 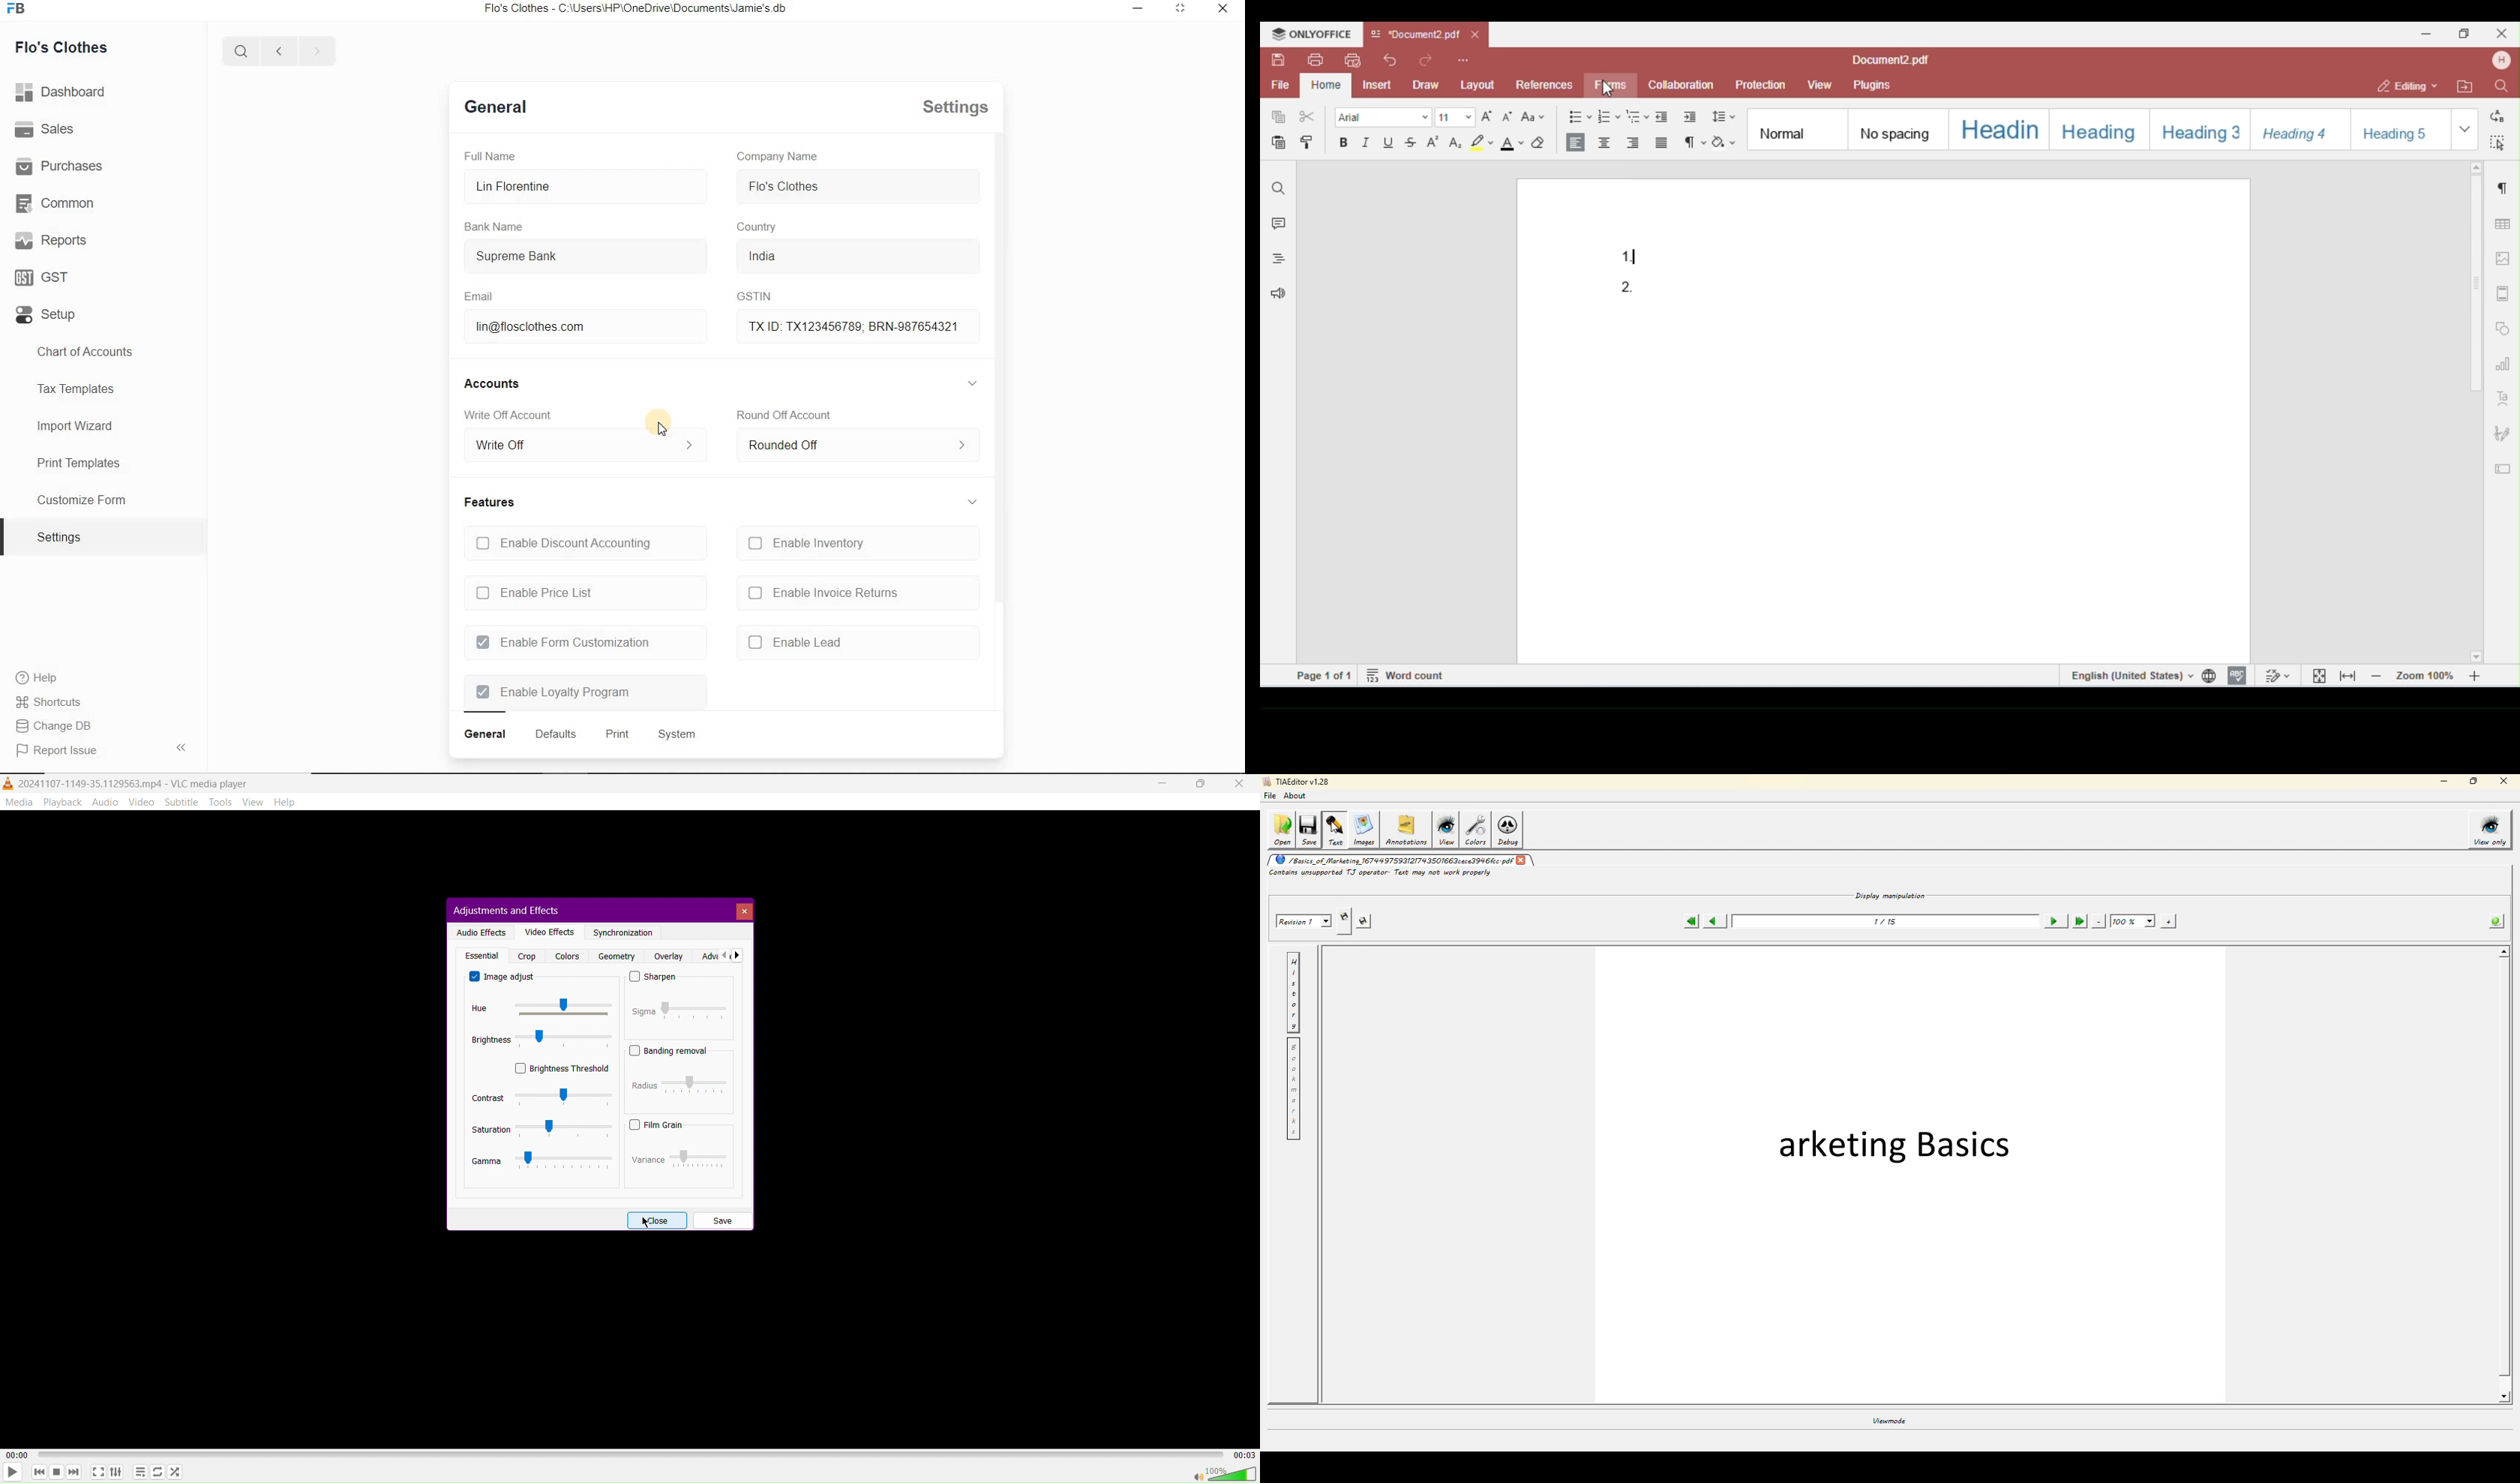 What do you see at coordinates (484, 733) in the screenshot?
I see `General` at bounding box center [484, 733].